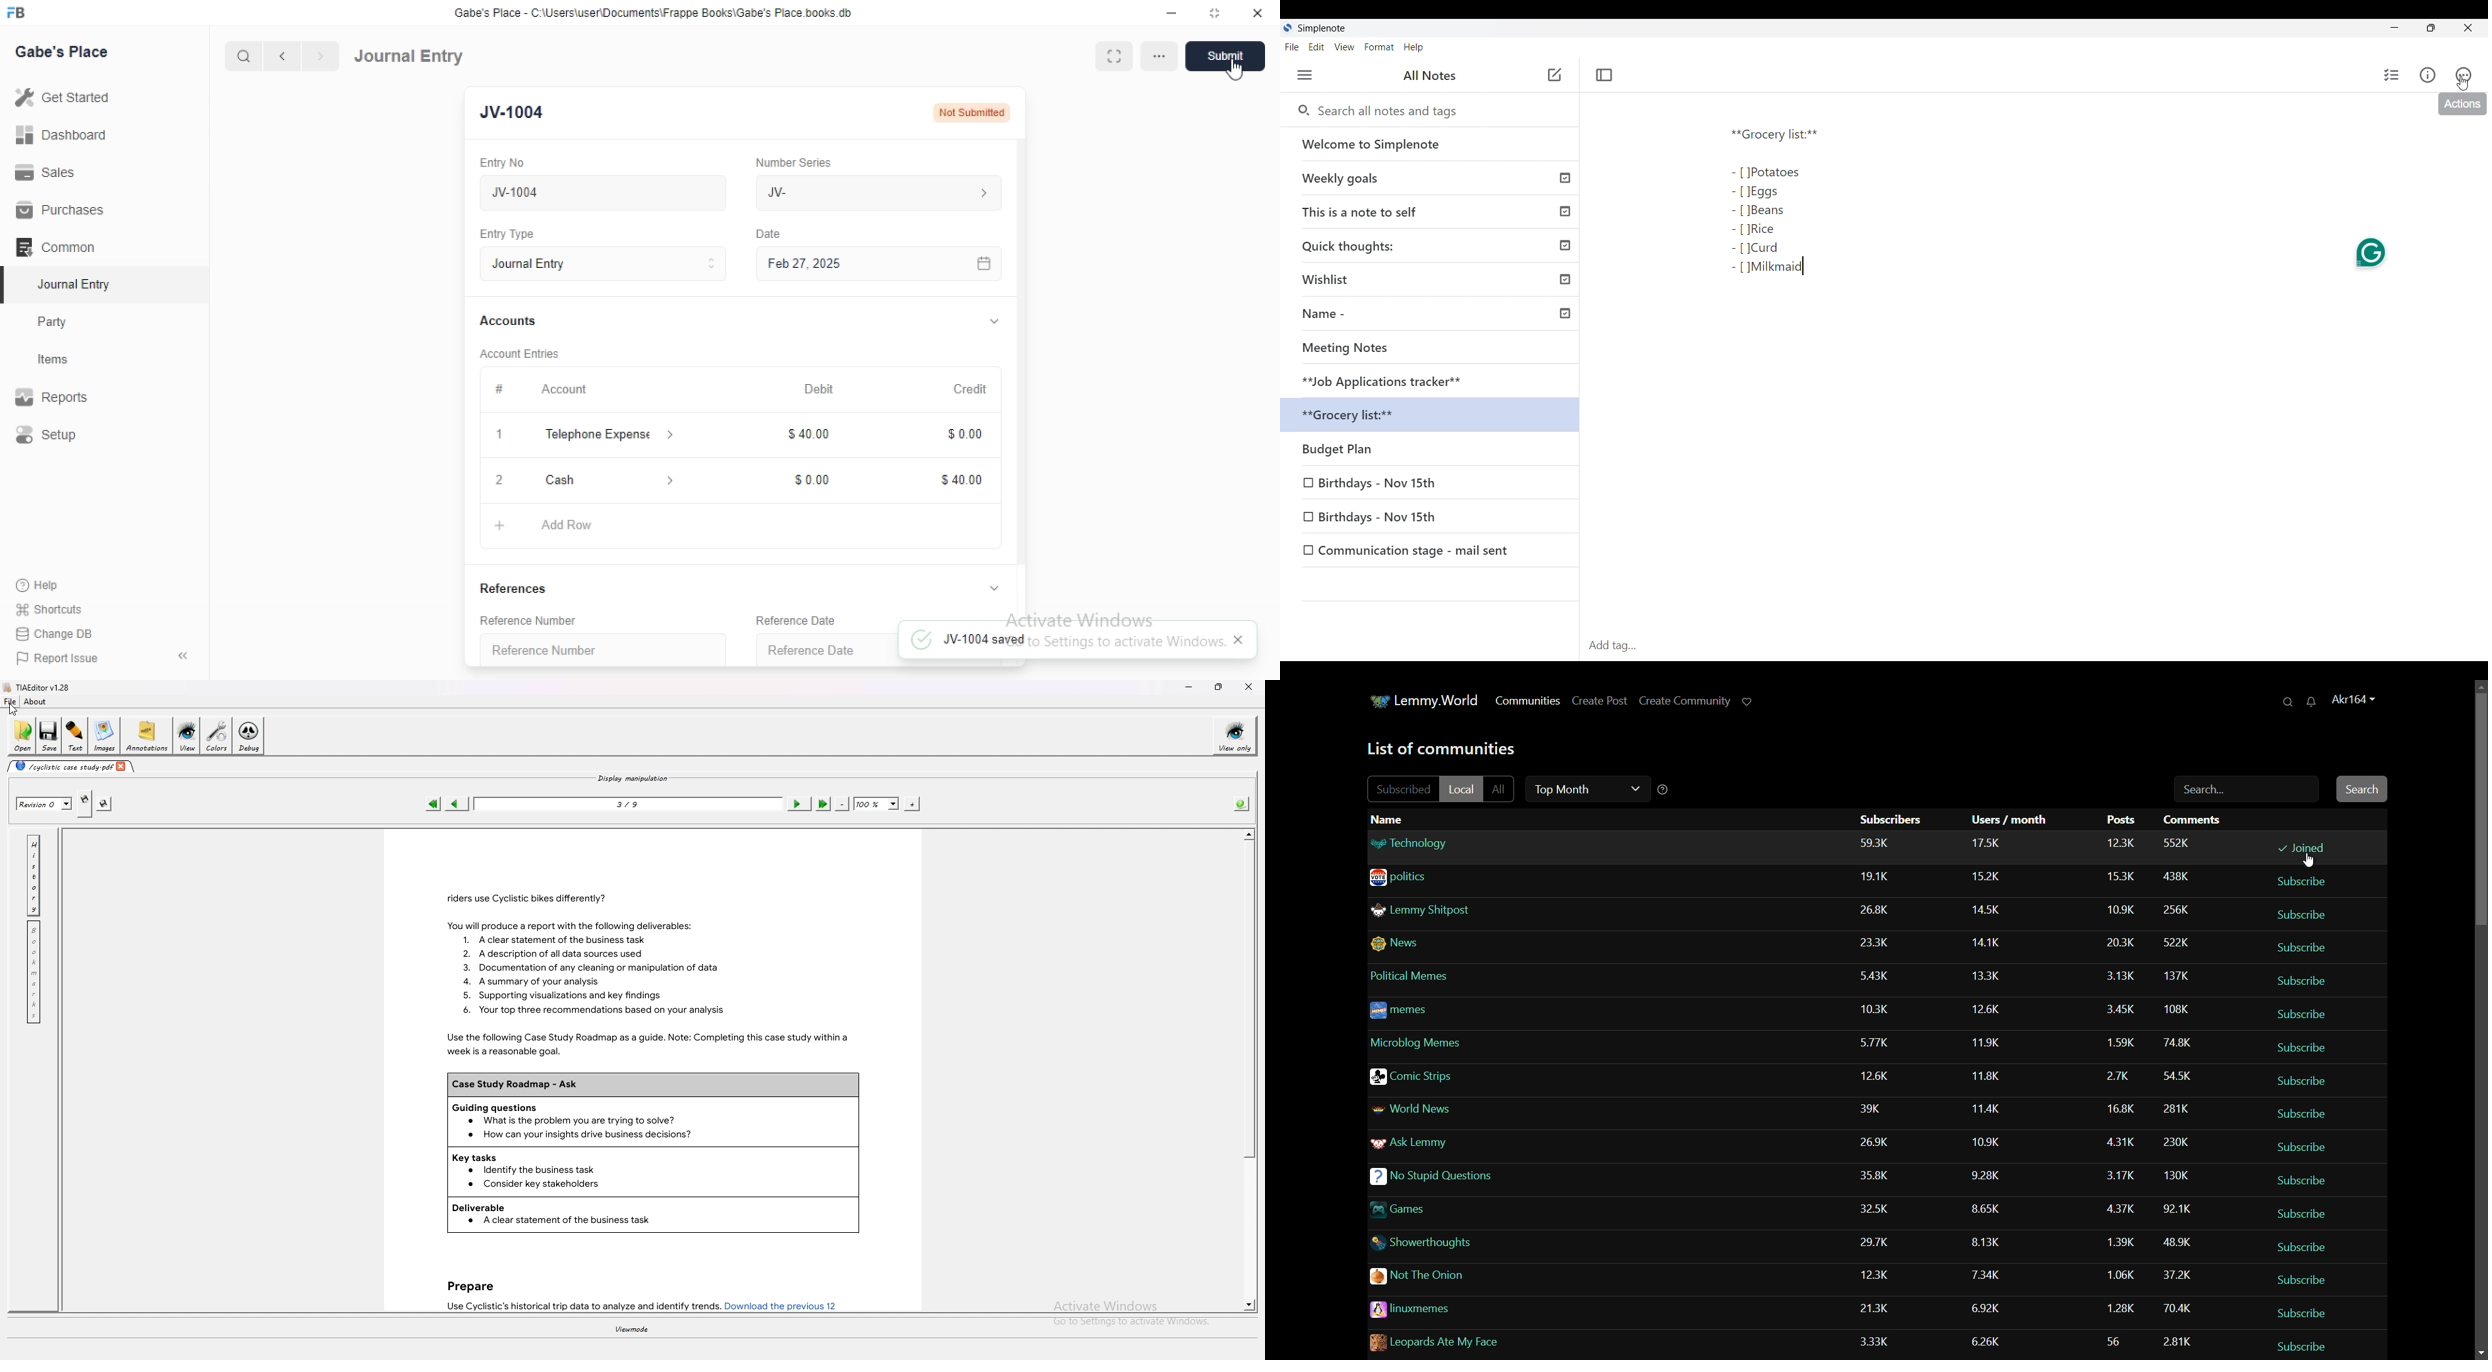 The width and height of the screenshot is (2492, 1372). What do you see at coordinates (2304, 1342) in the screenshot?
I see `subscribe/unsubscribe` at bounding box center [2304, 1342].